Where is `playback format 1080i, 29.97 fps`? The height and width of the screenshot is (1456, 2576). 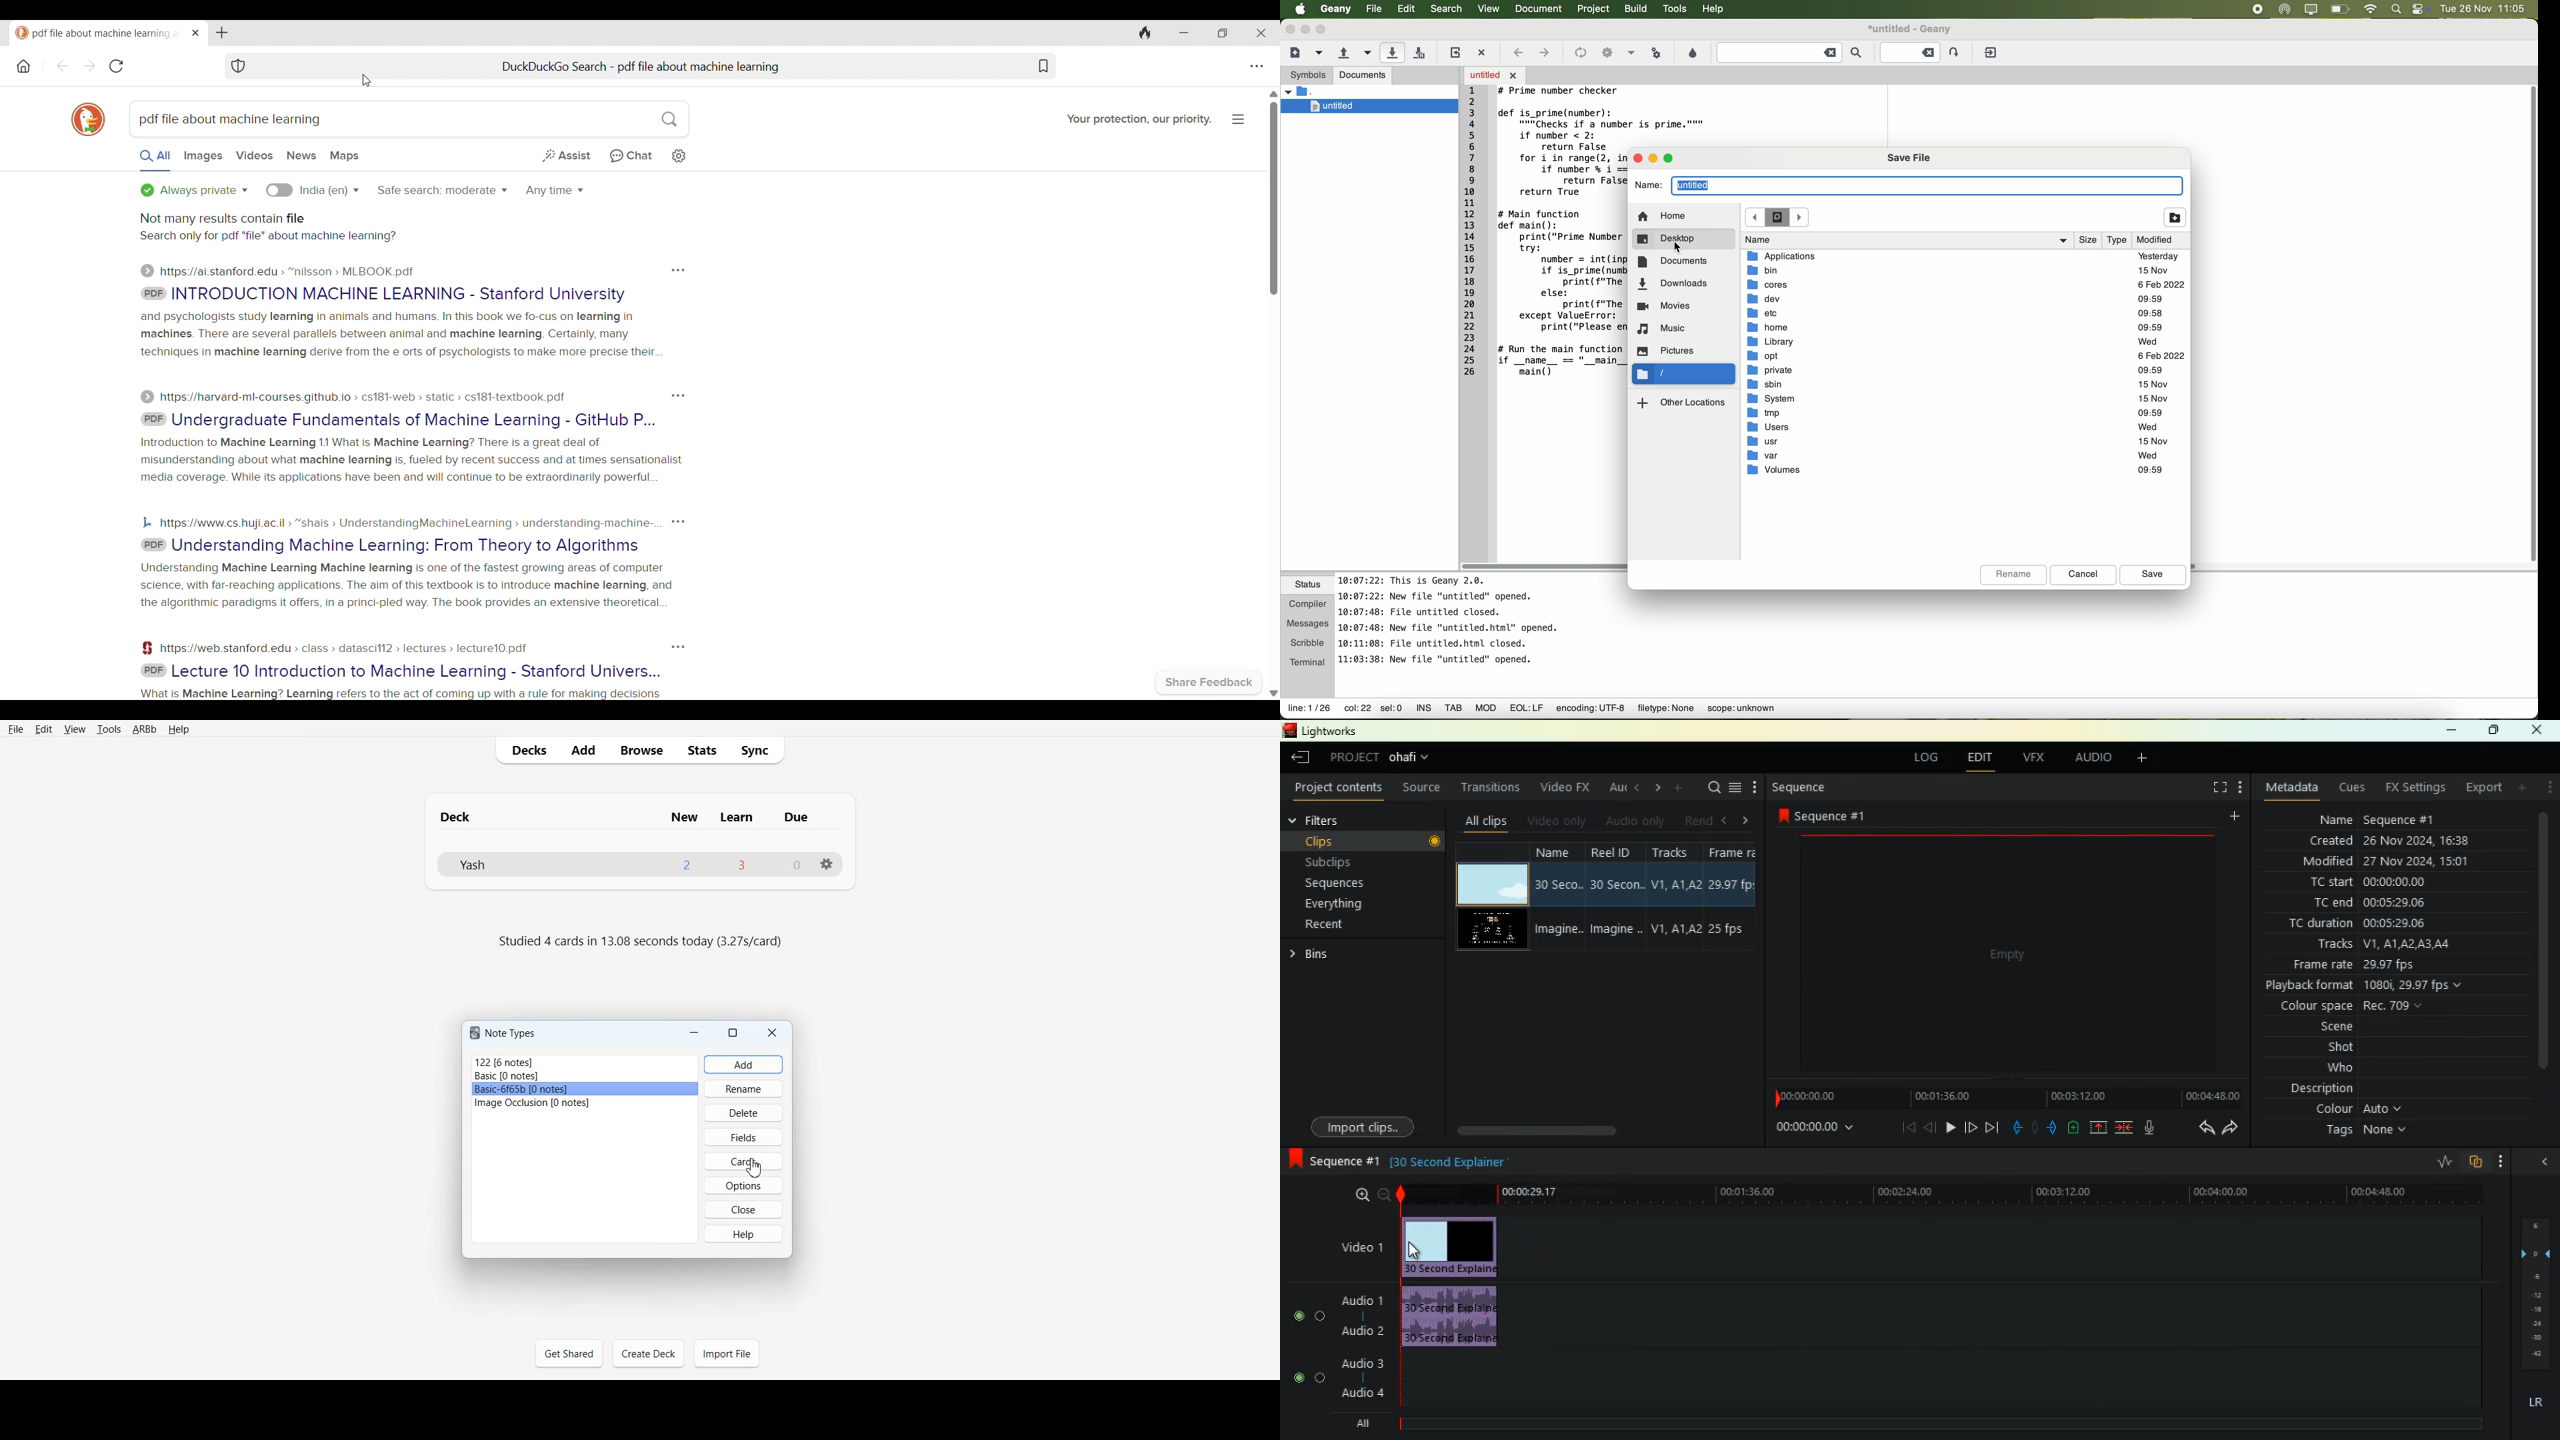
playback format 1080i, 29.97 fps is located at coordinates (2364, 987).